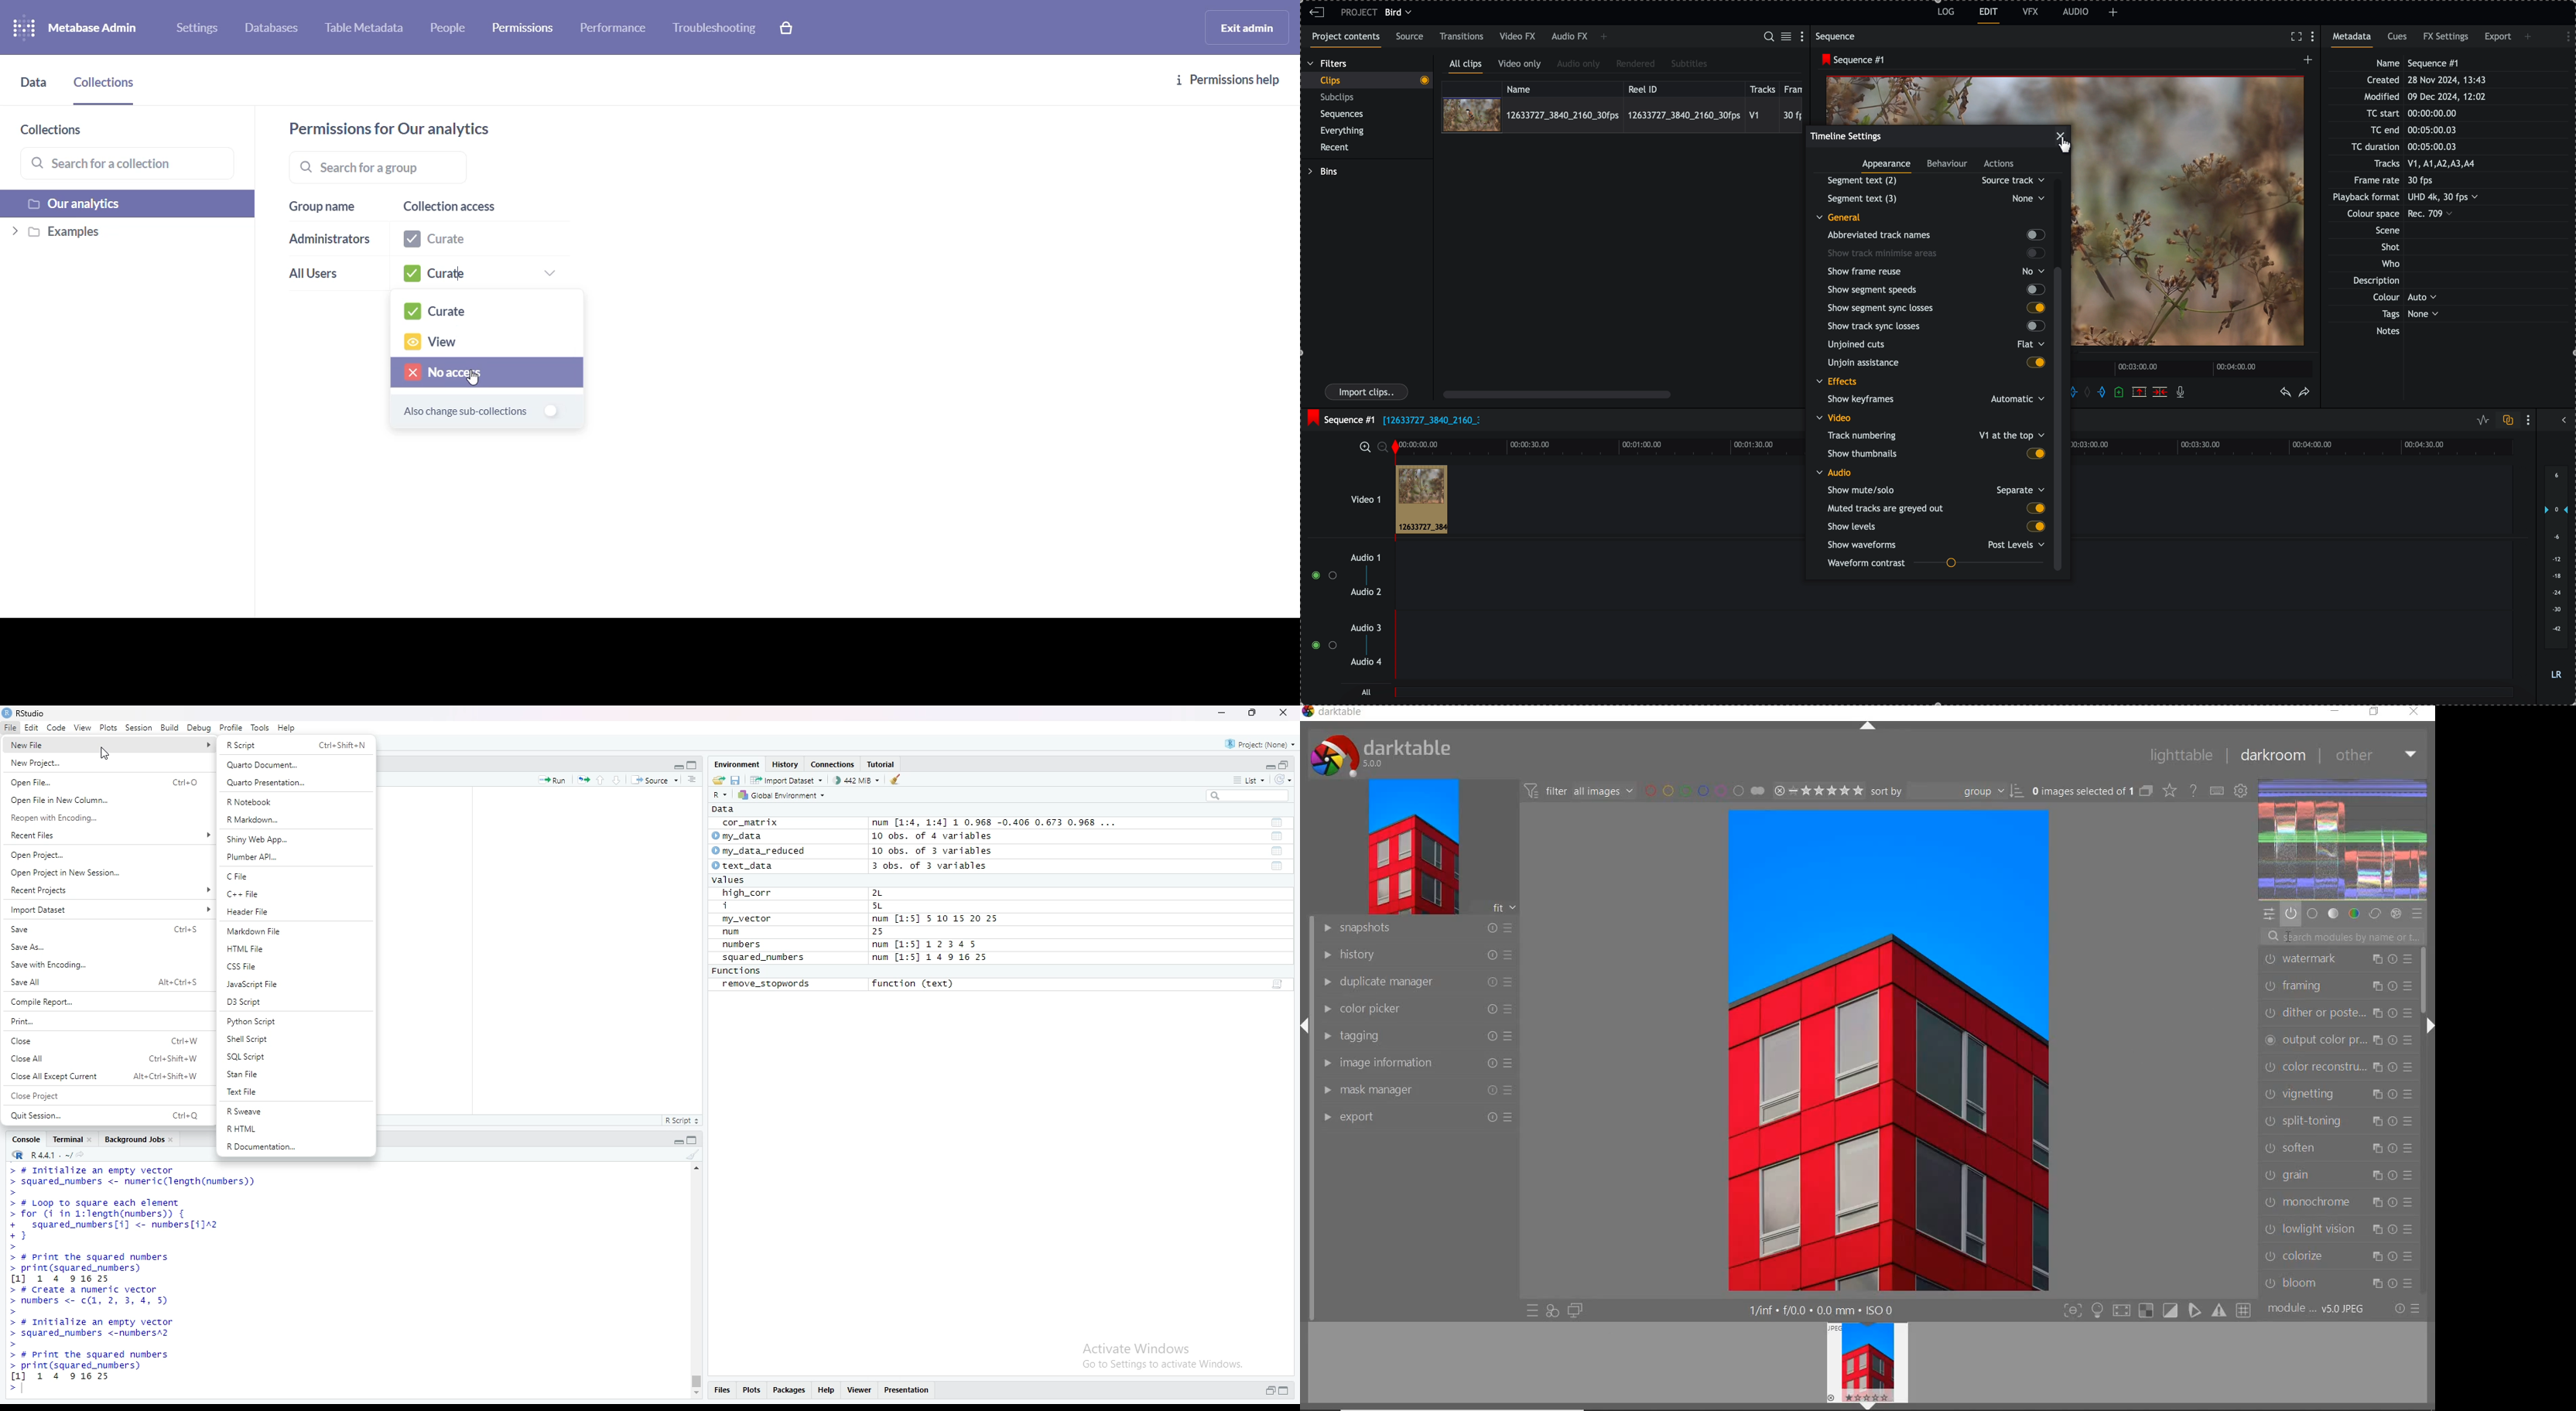 This screenshot has width=2576, height=1428. I want to click on Up, so click(604, 779).